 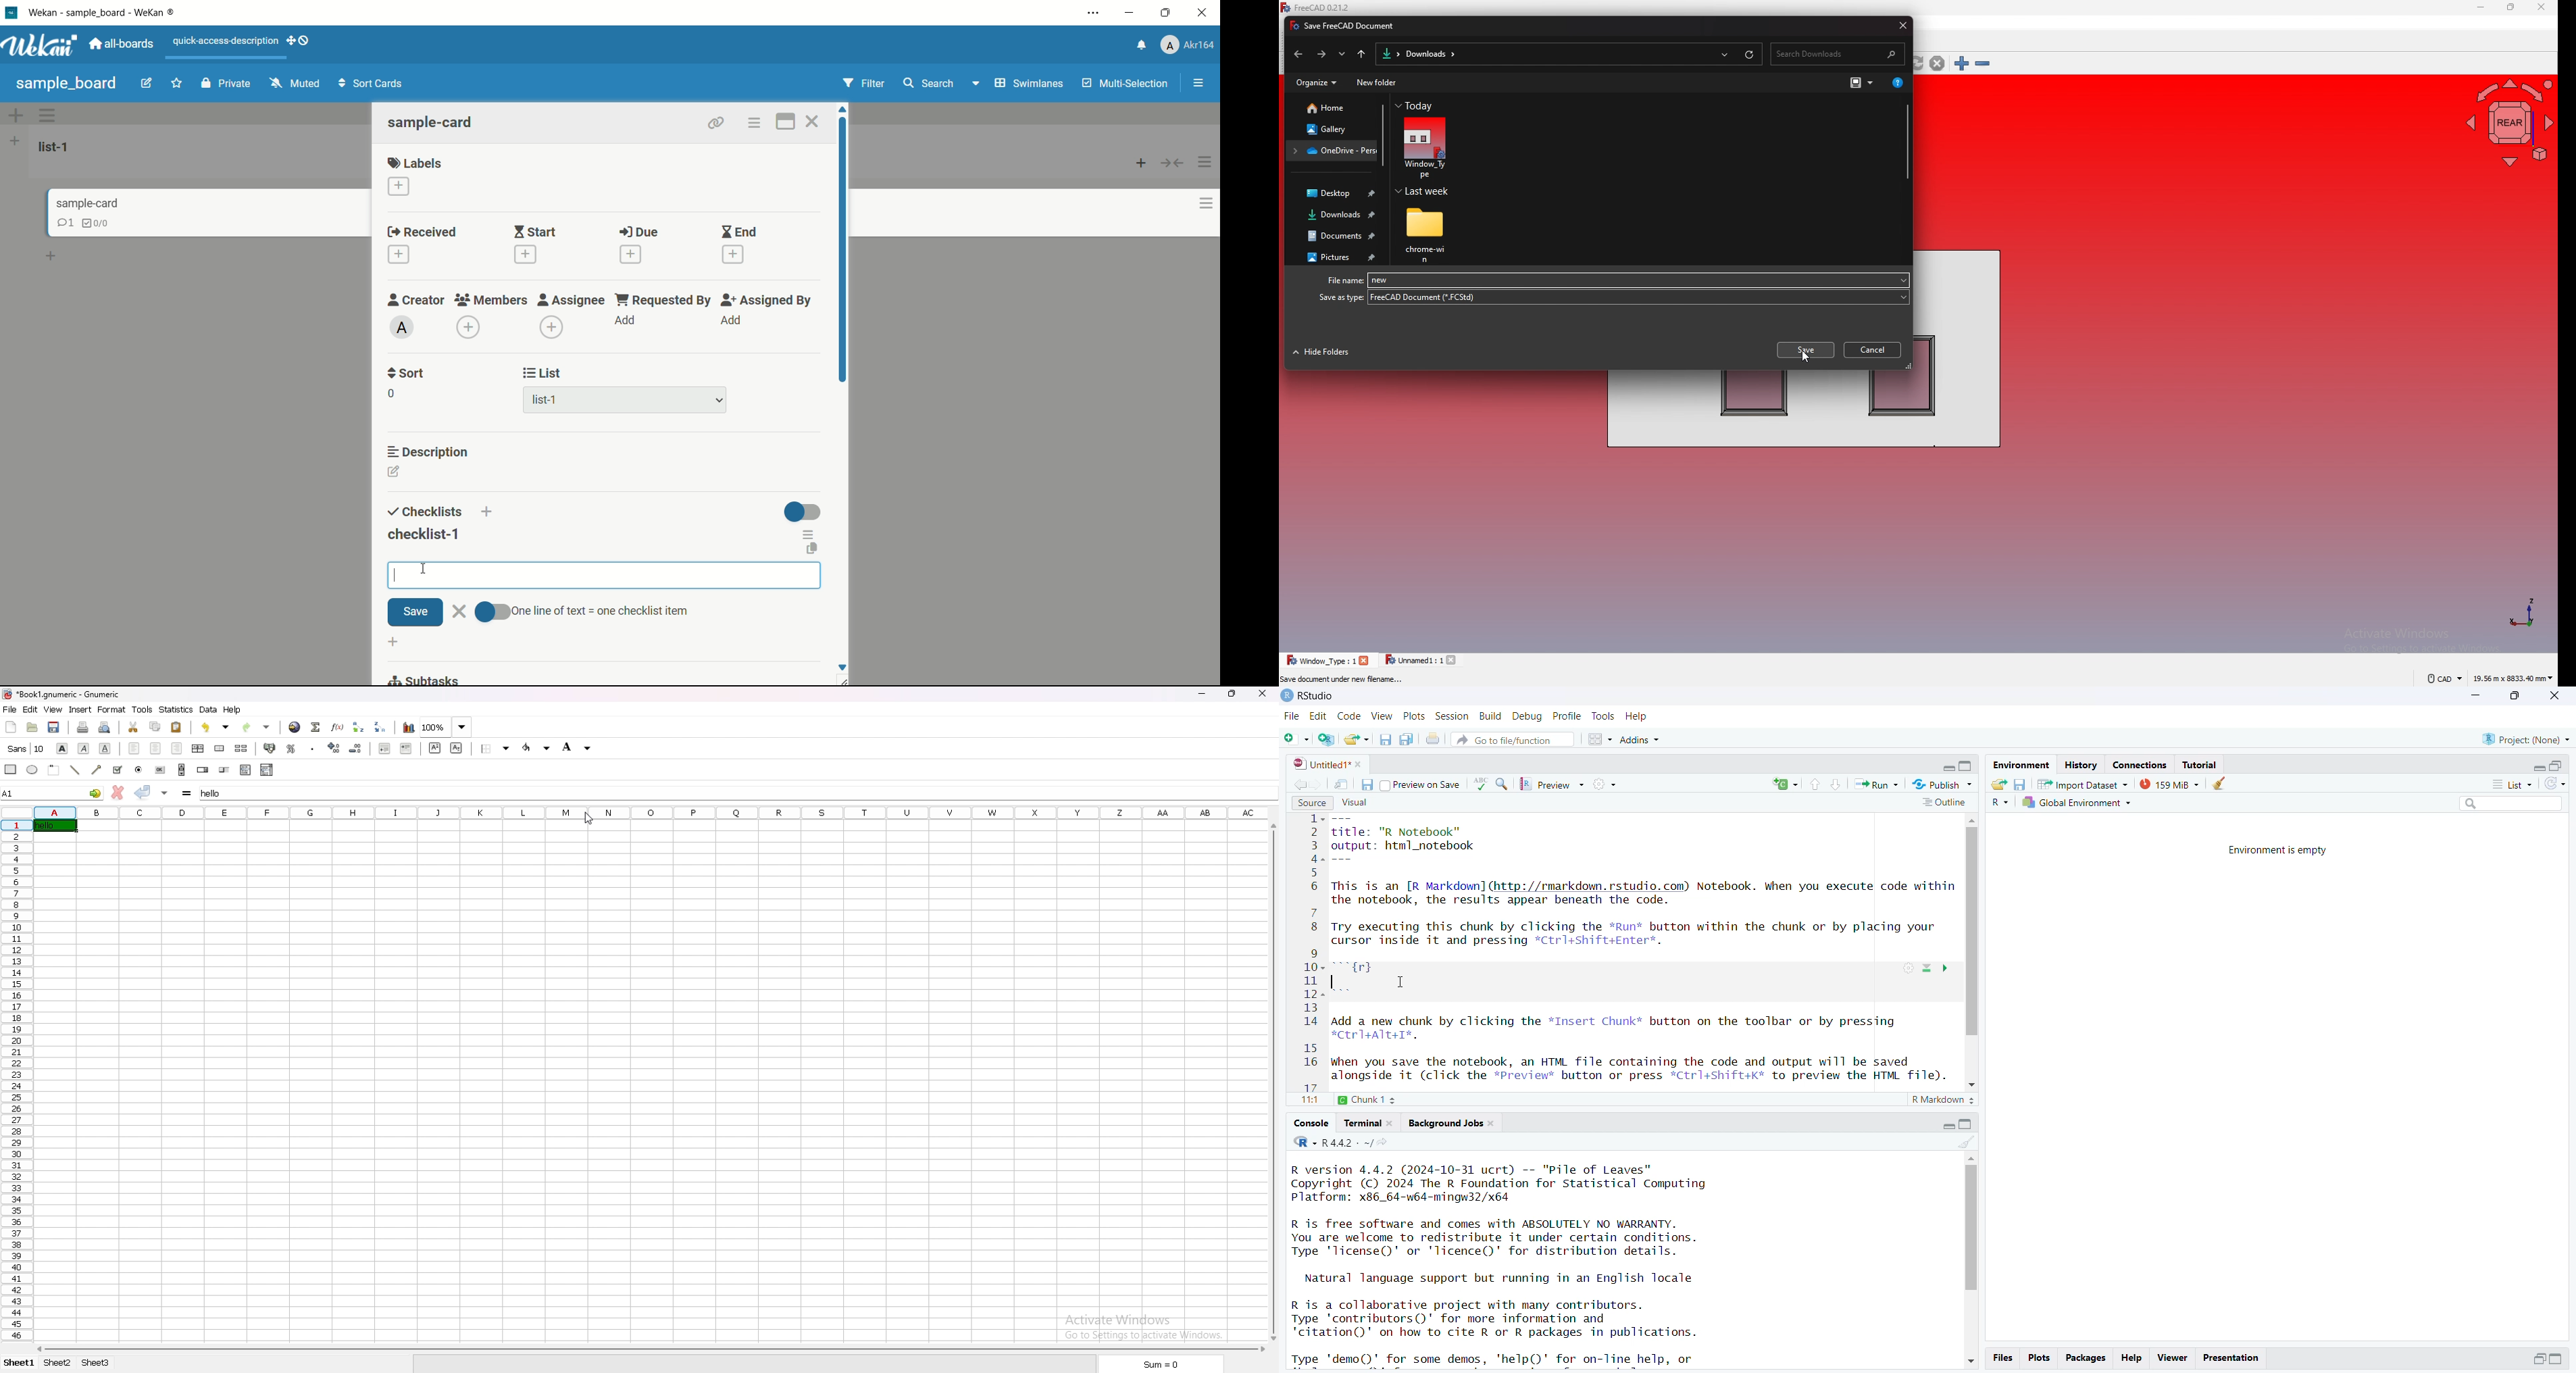 What do you see at coordinates (414, 301) in the screenshot?
I see `creator` at bounding box center [414, 301].